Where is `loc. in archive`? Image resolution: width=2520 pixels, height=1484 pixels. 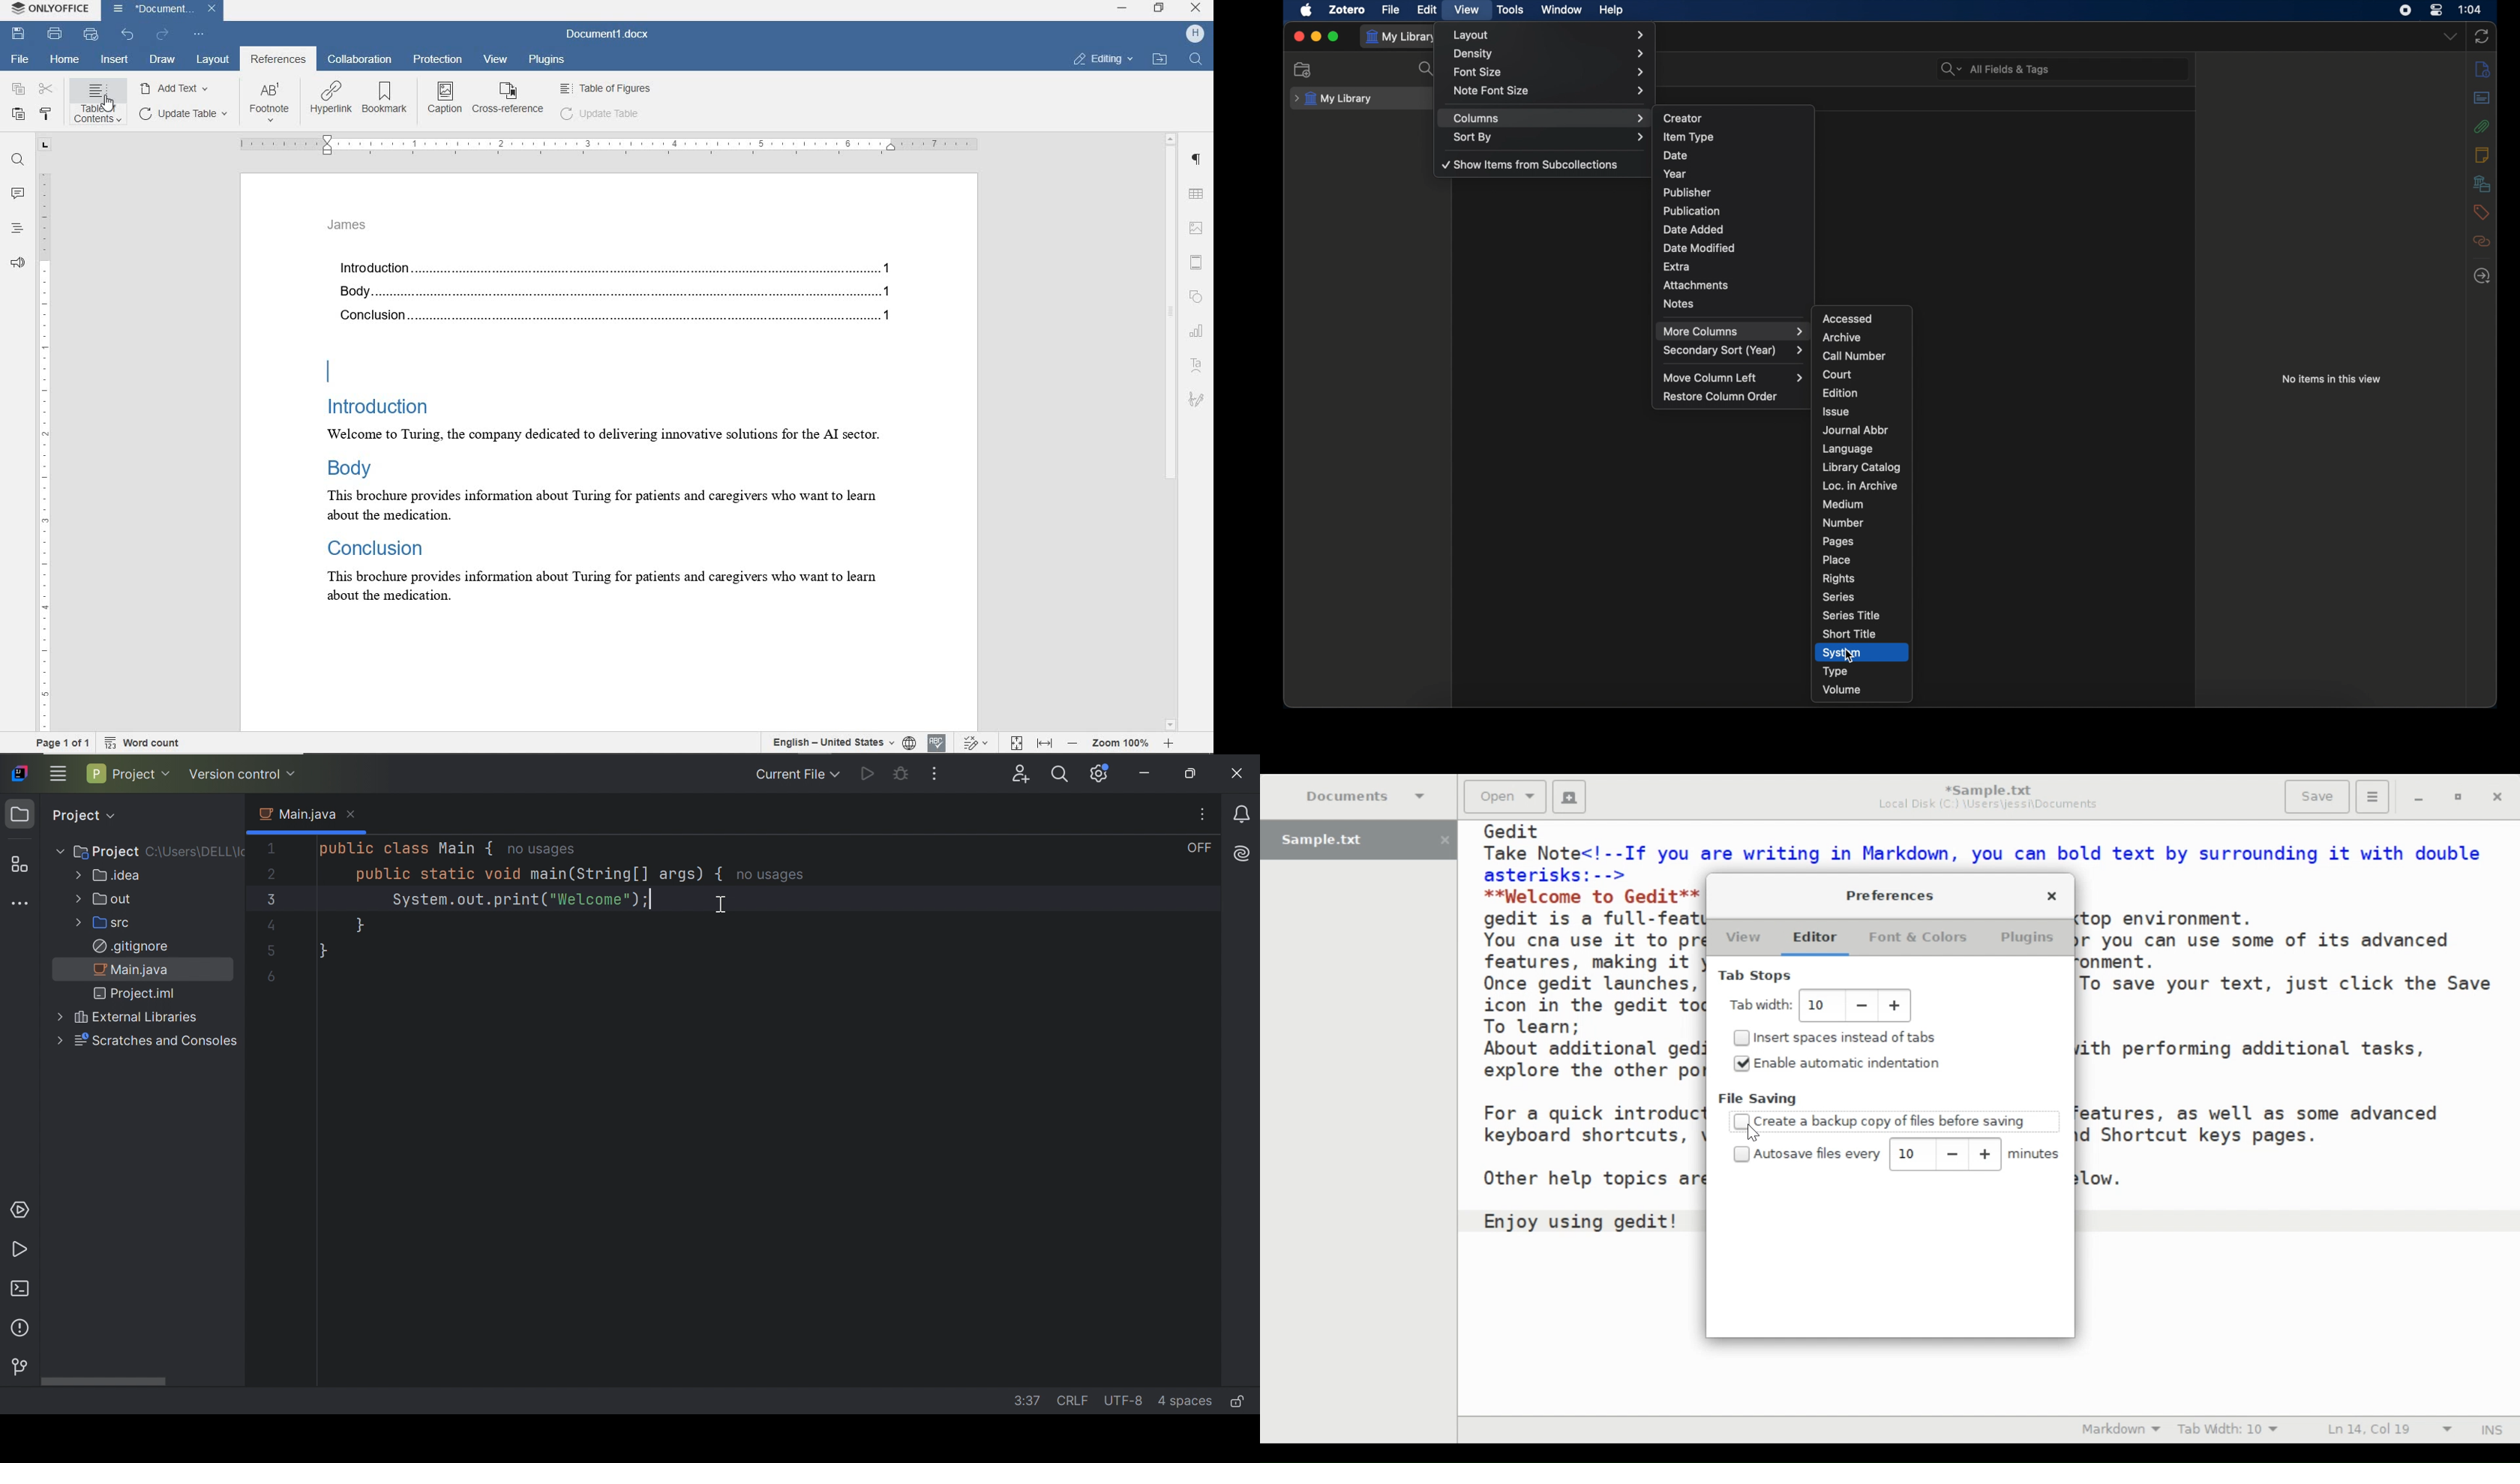
loc. in archive is located at coordinates (1858, 486).